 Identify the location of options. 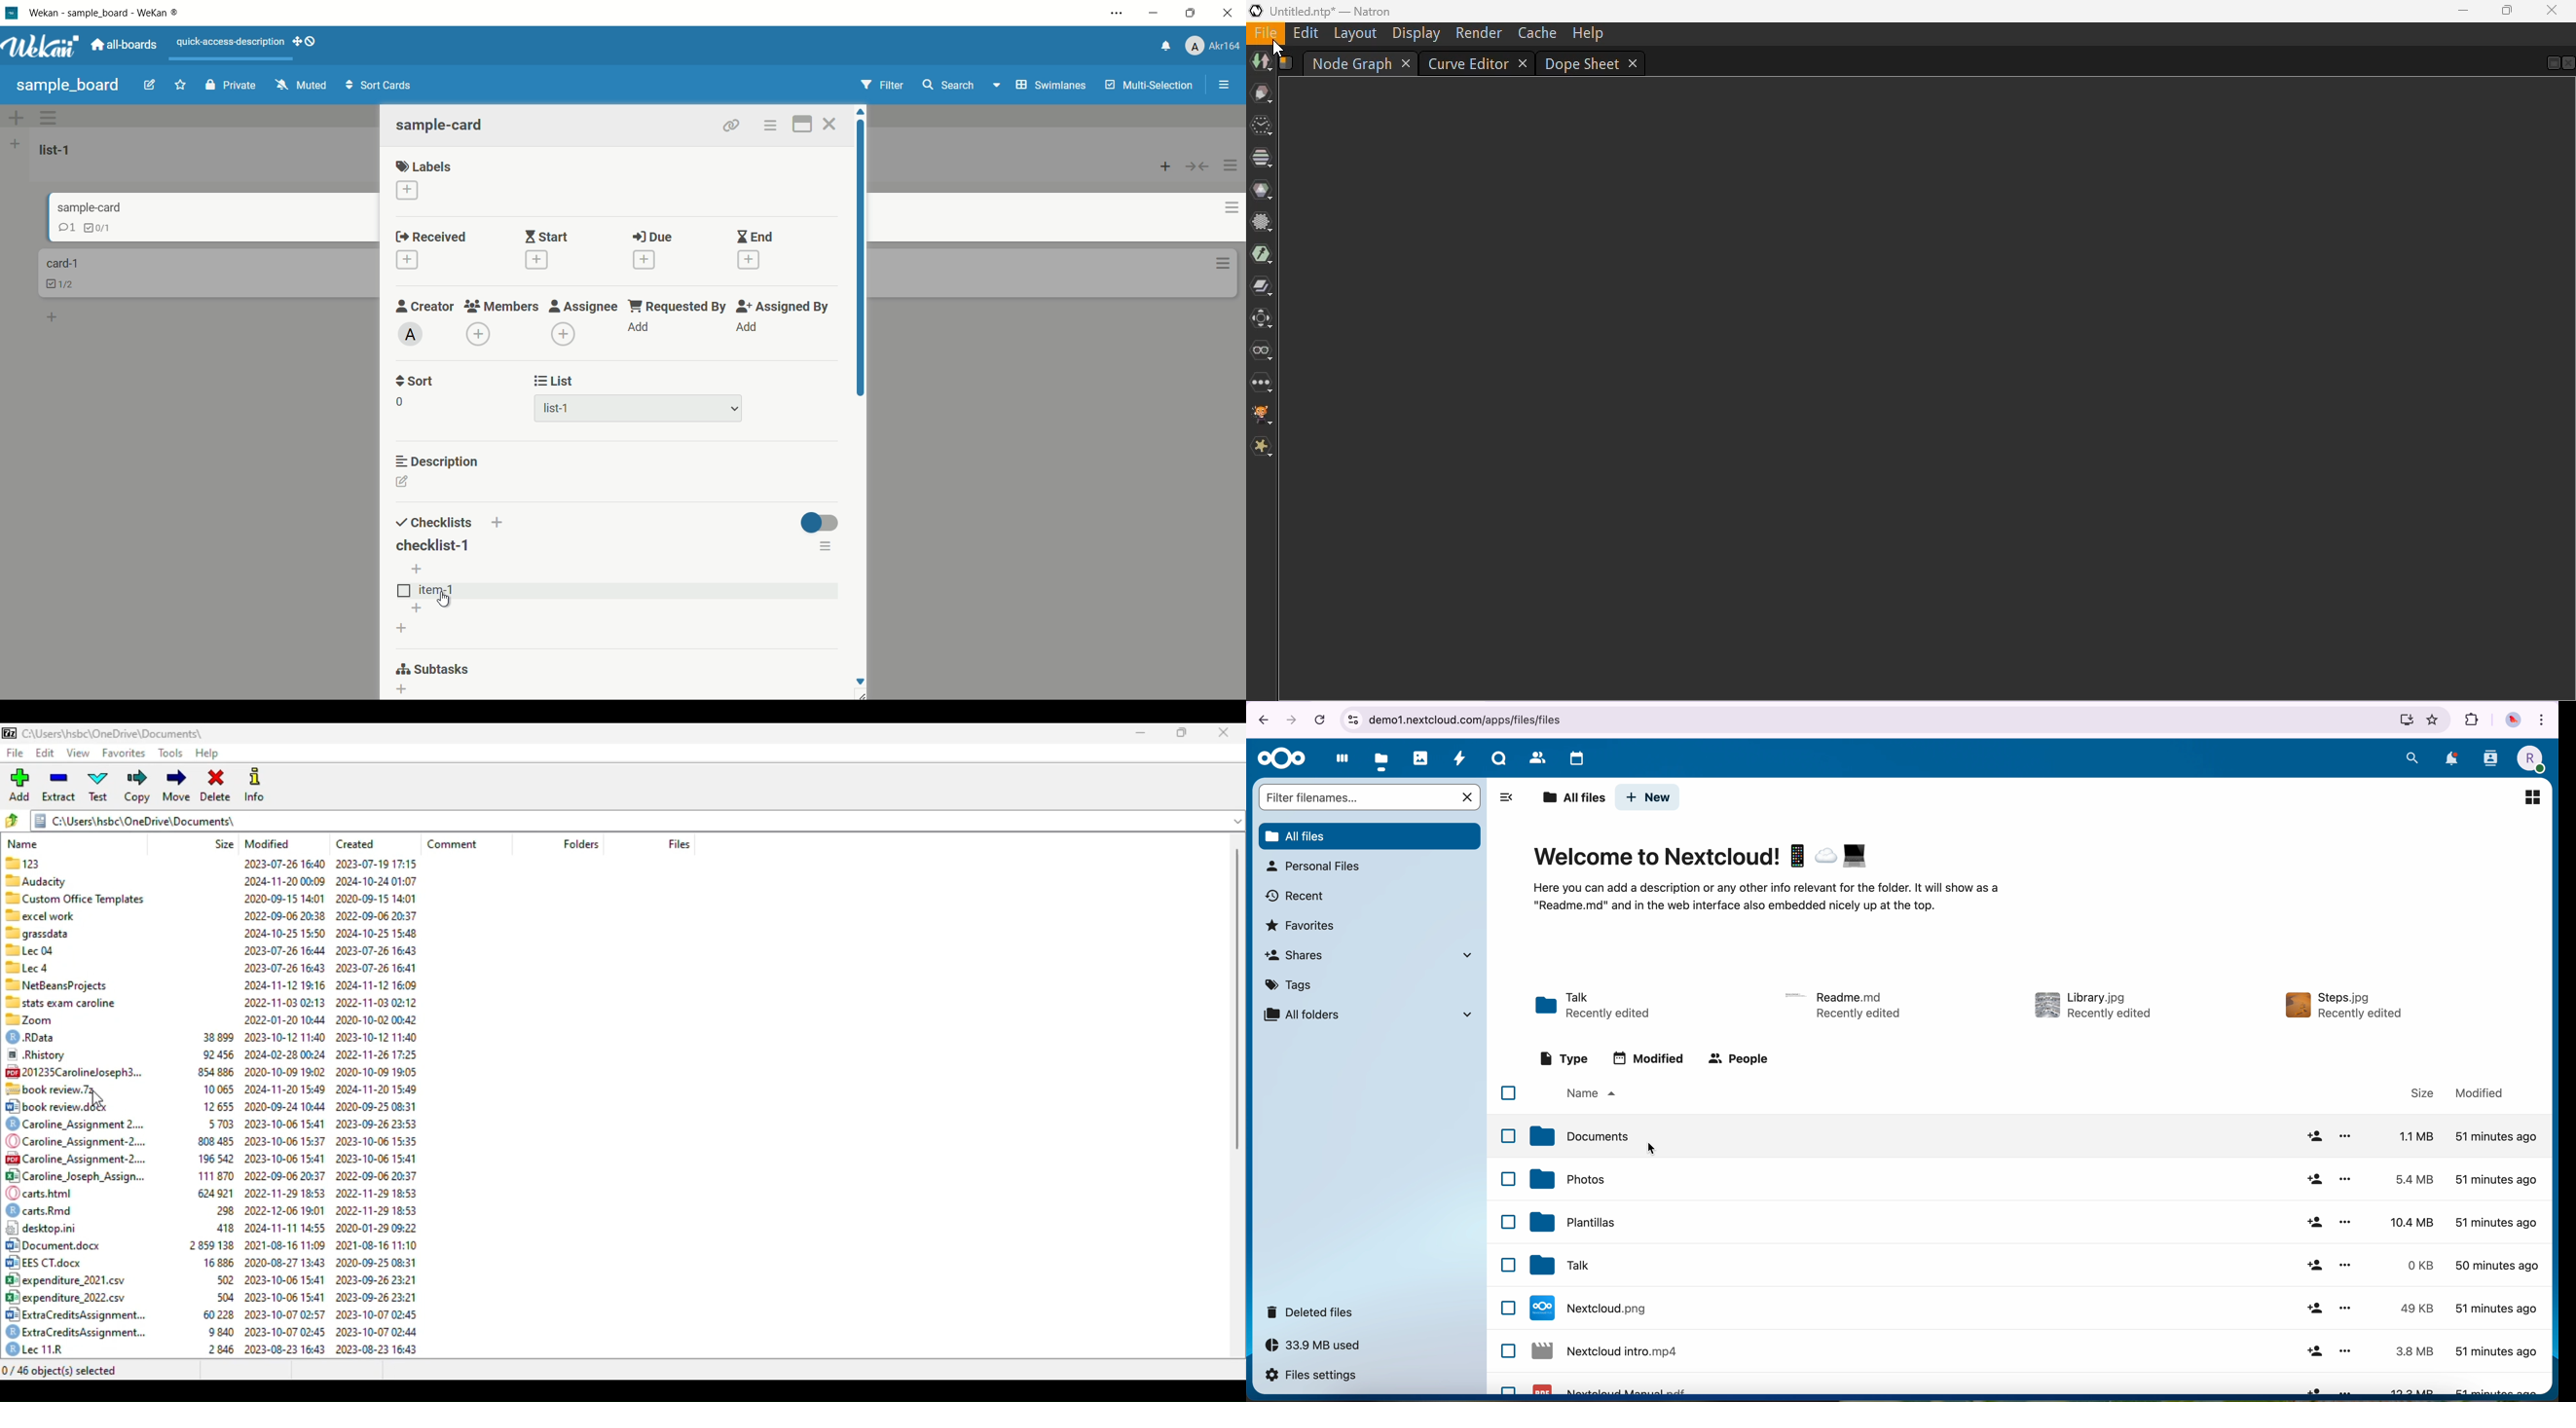
(2345, 1222).